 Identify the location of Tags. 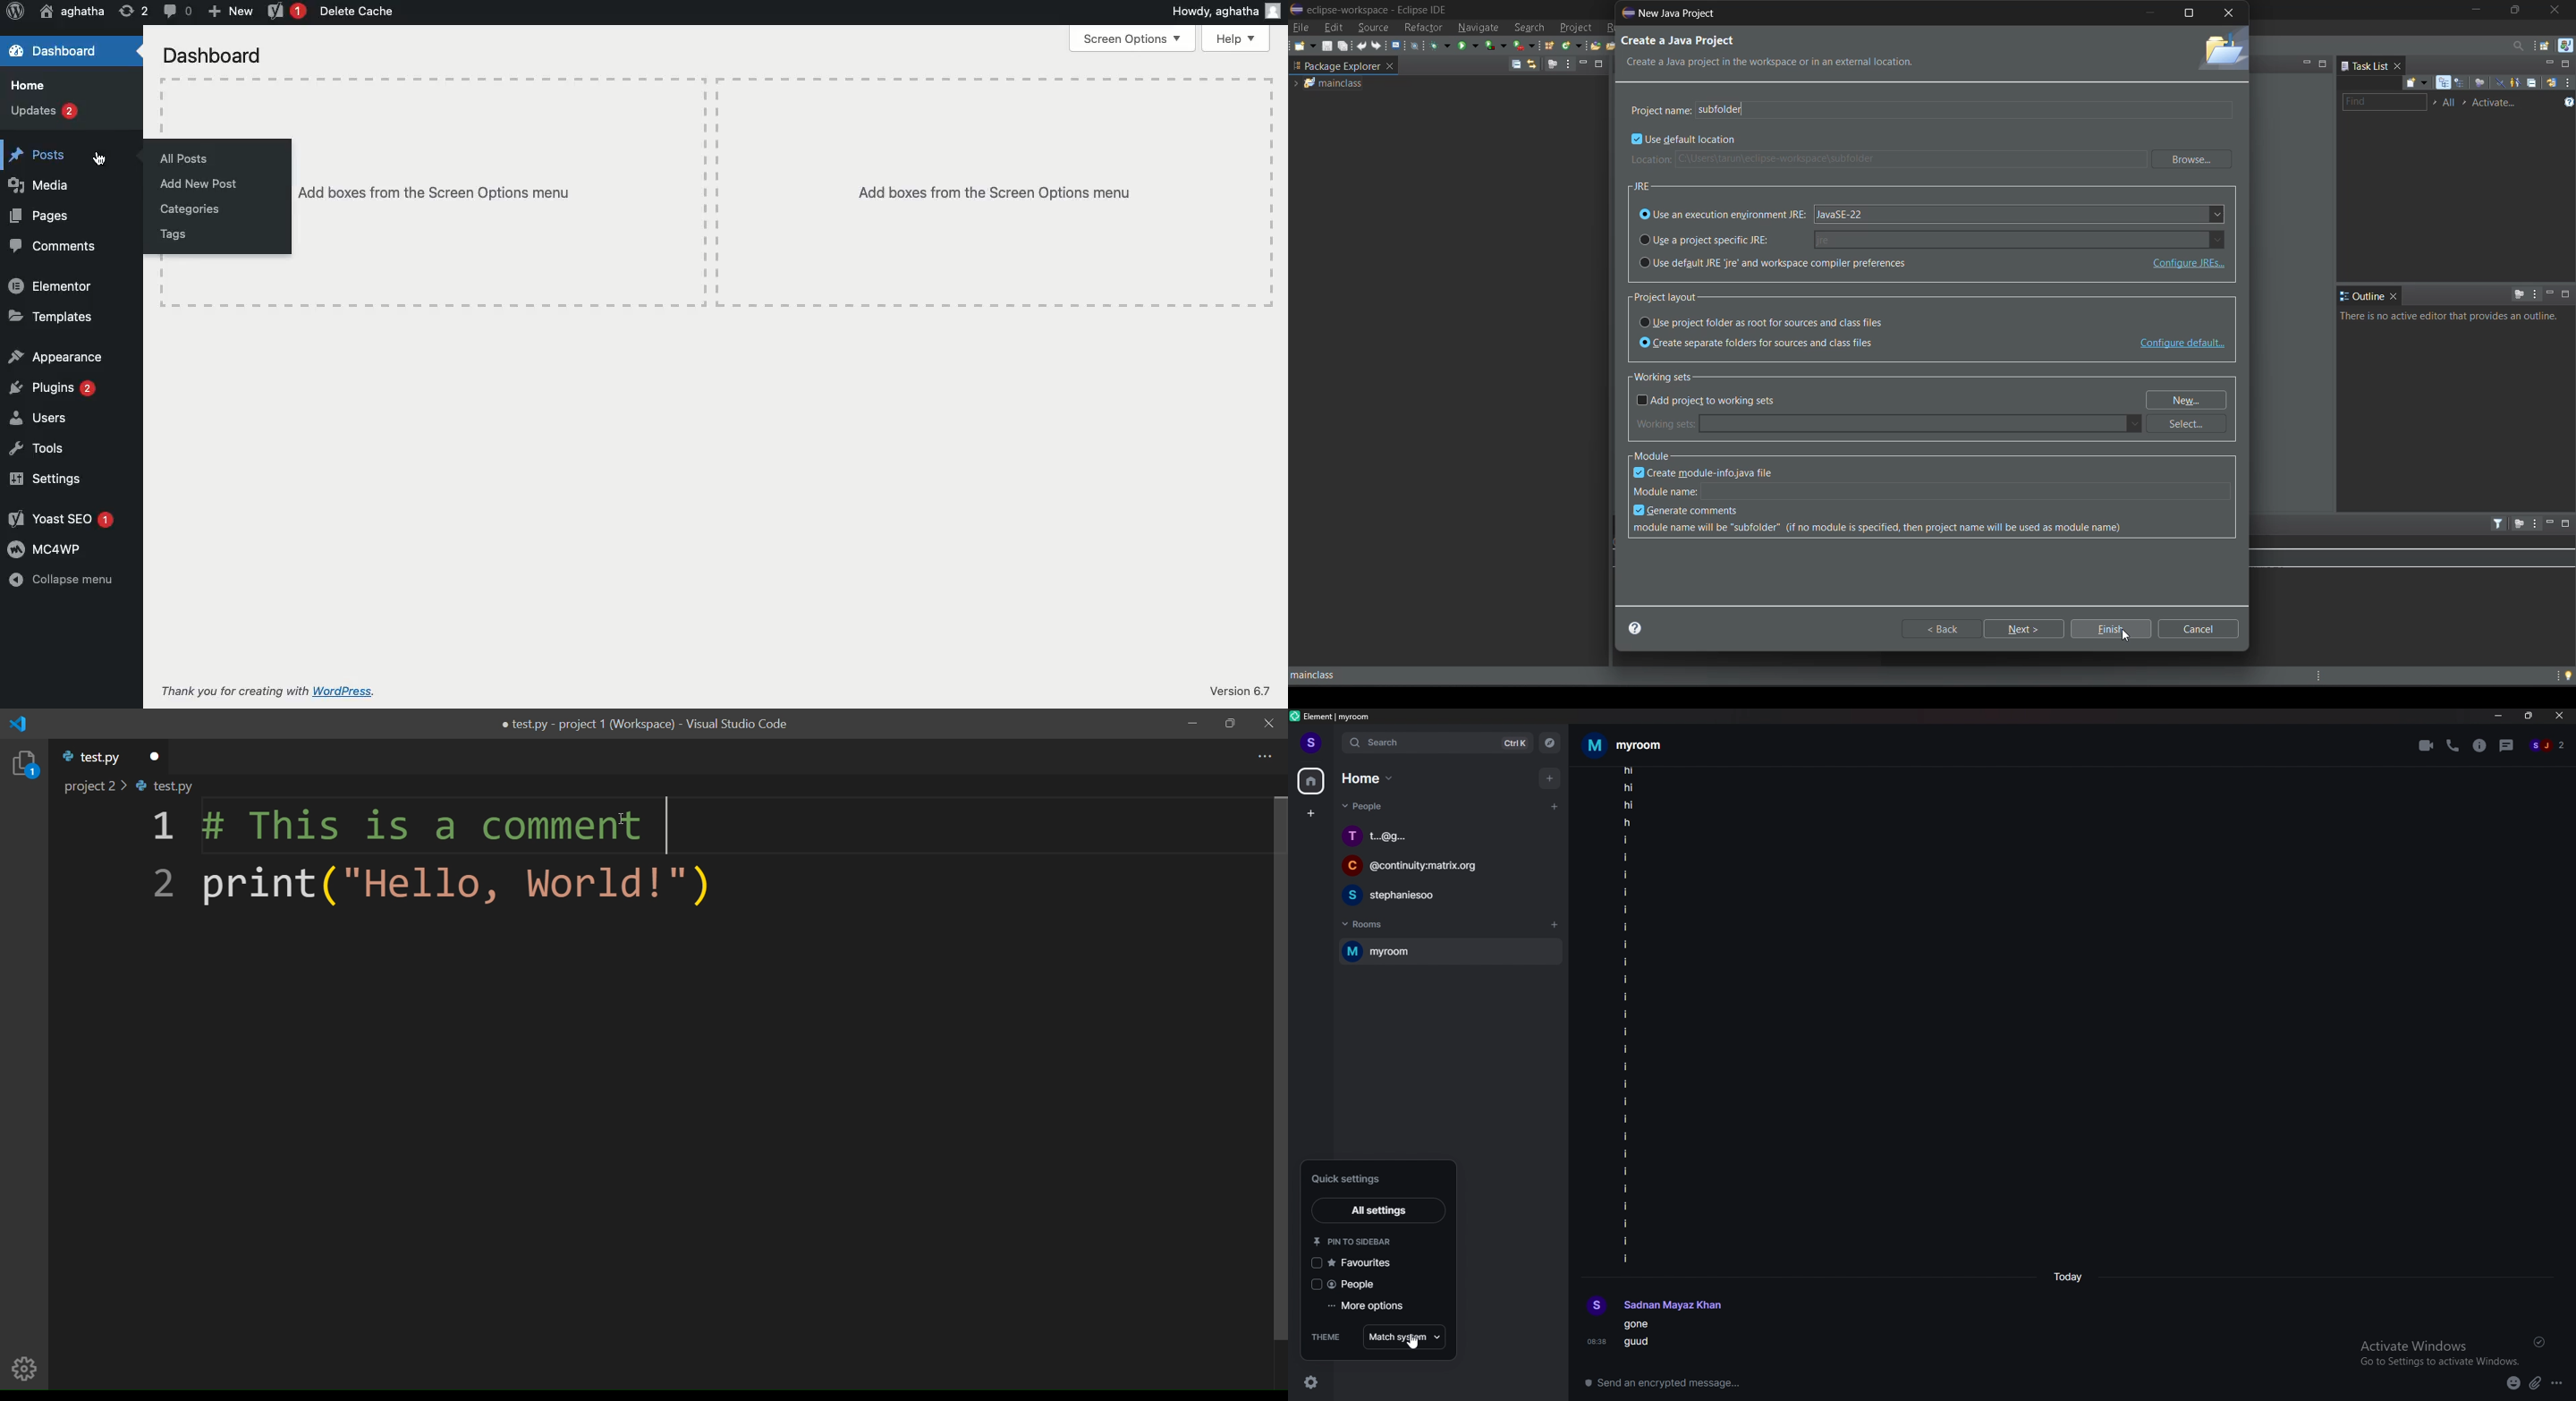
(173, 234).